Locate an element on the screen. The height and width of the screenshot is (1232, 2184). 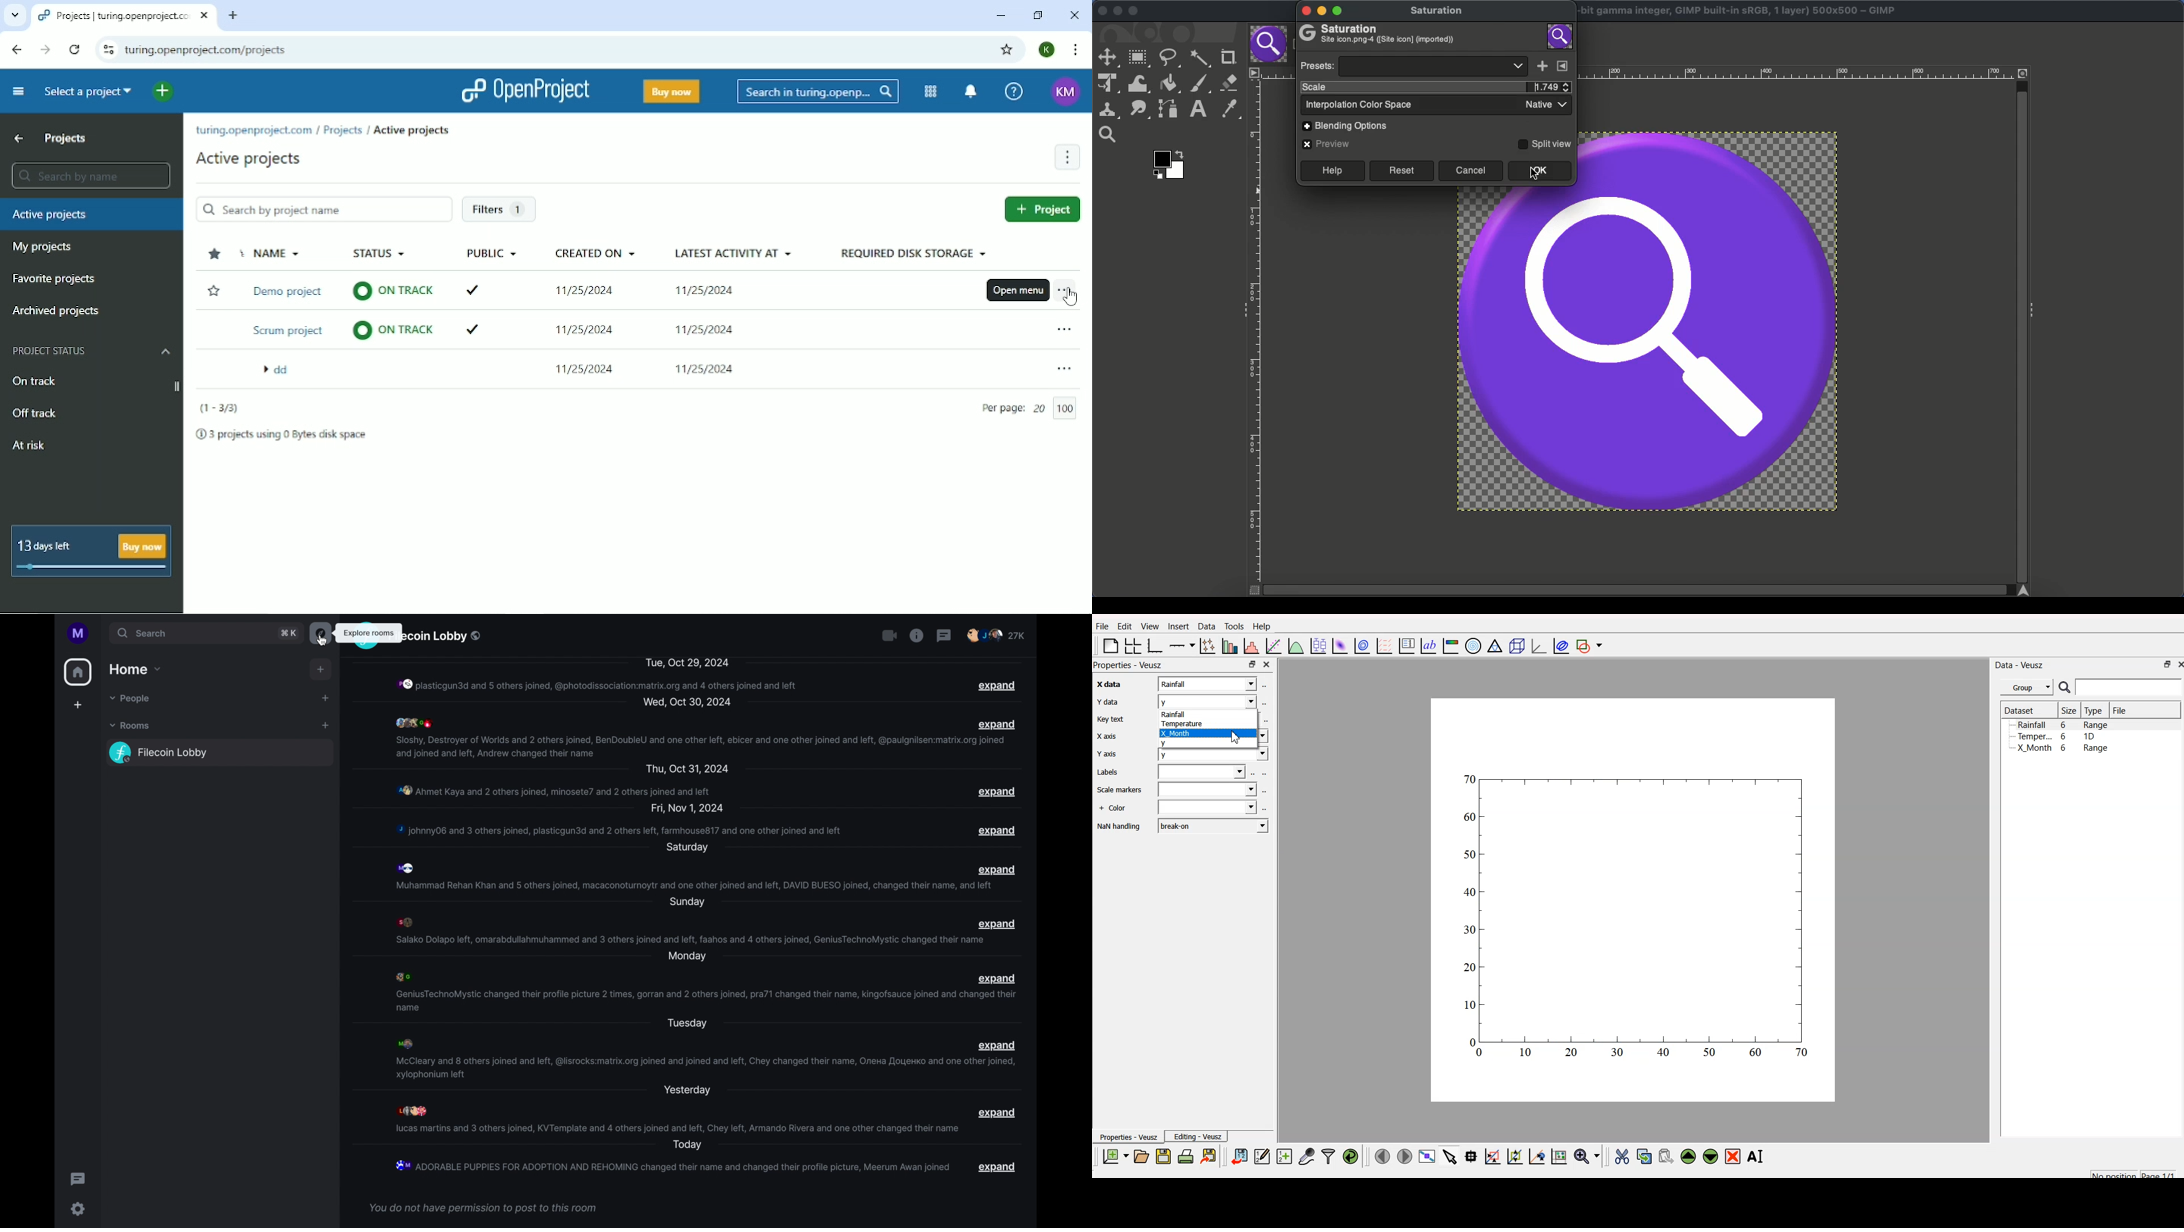
plot box plots is located at coordinates (1318, 645).